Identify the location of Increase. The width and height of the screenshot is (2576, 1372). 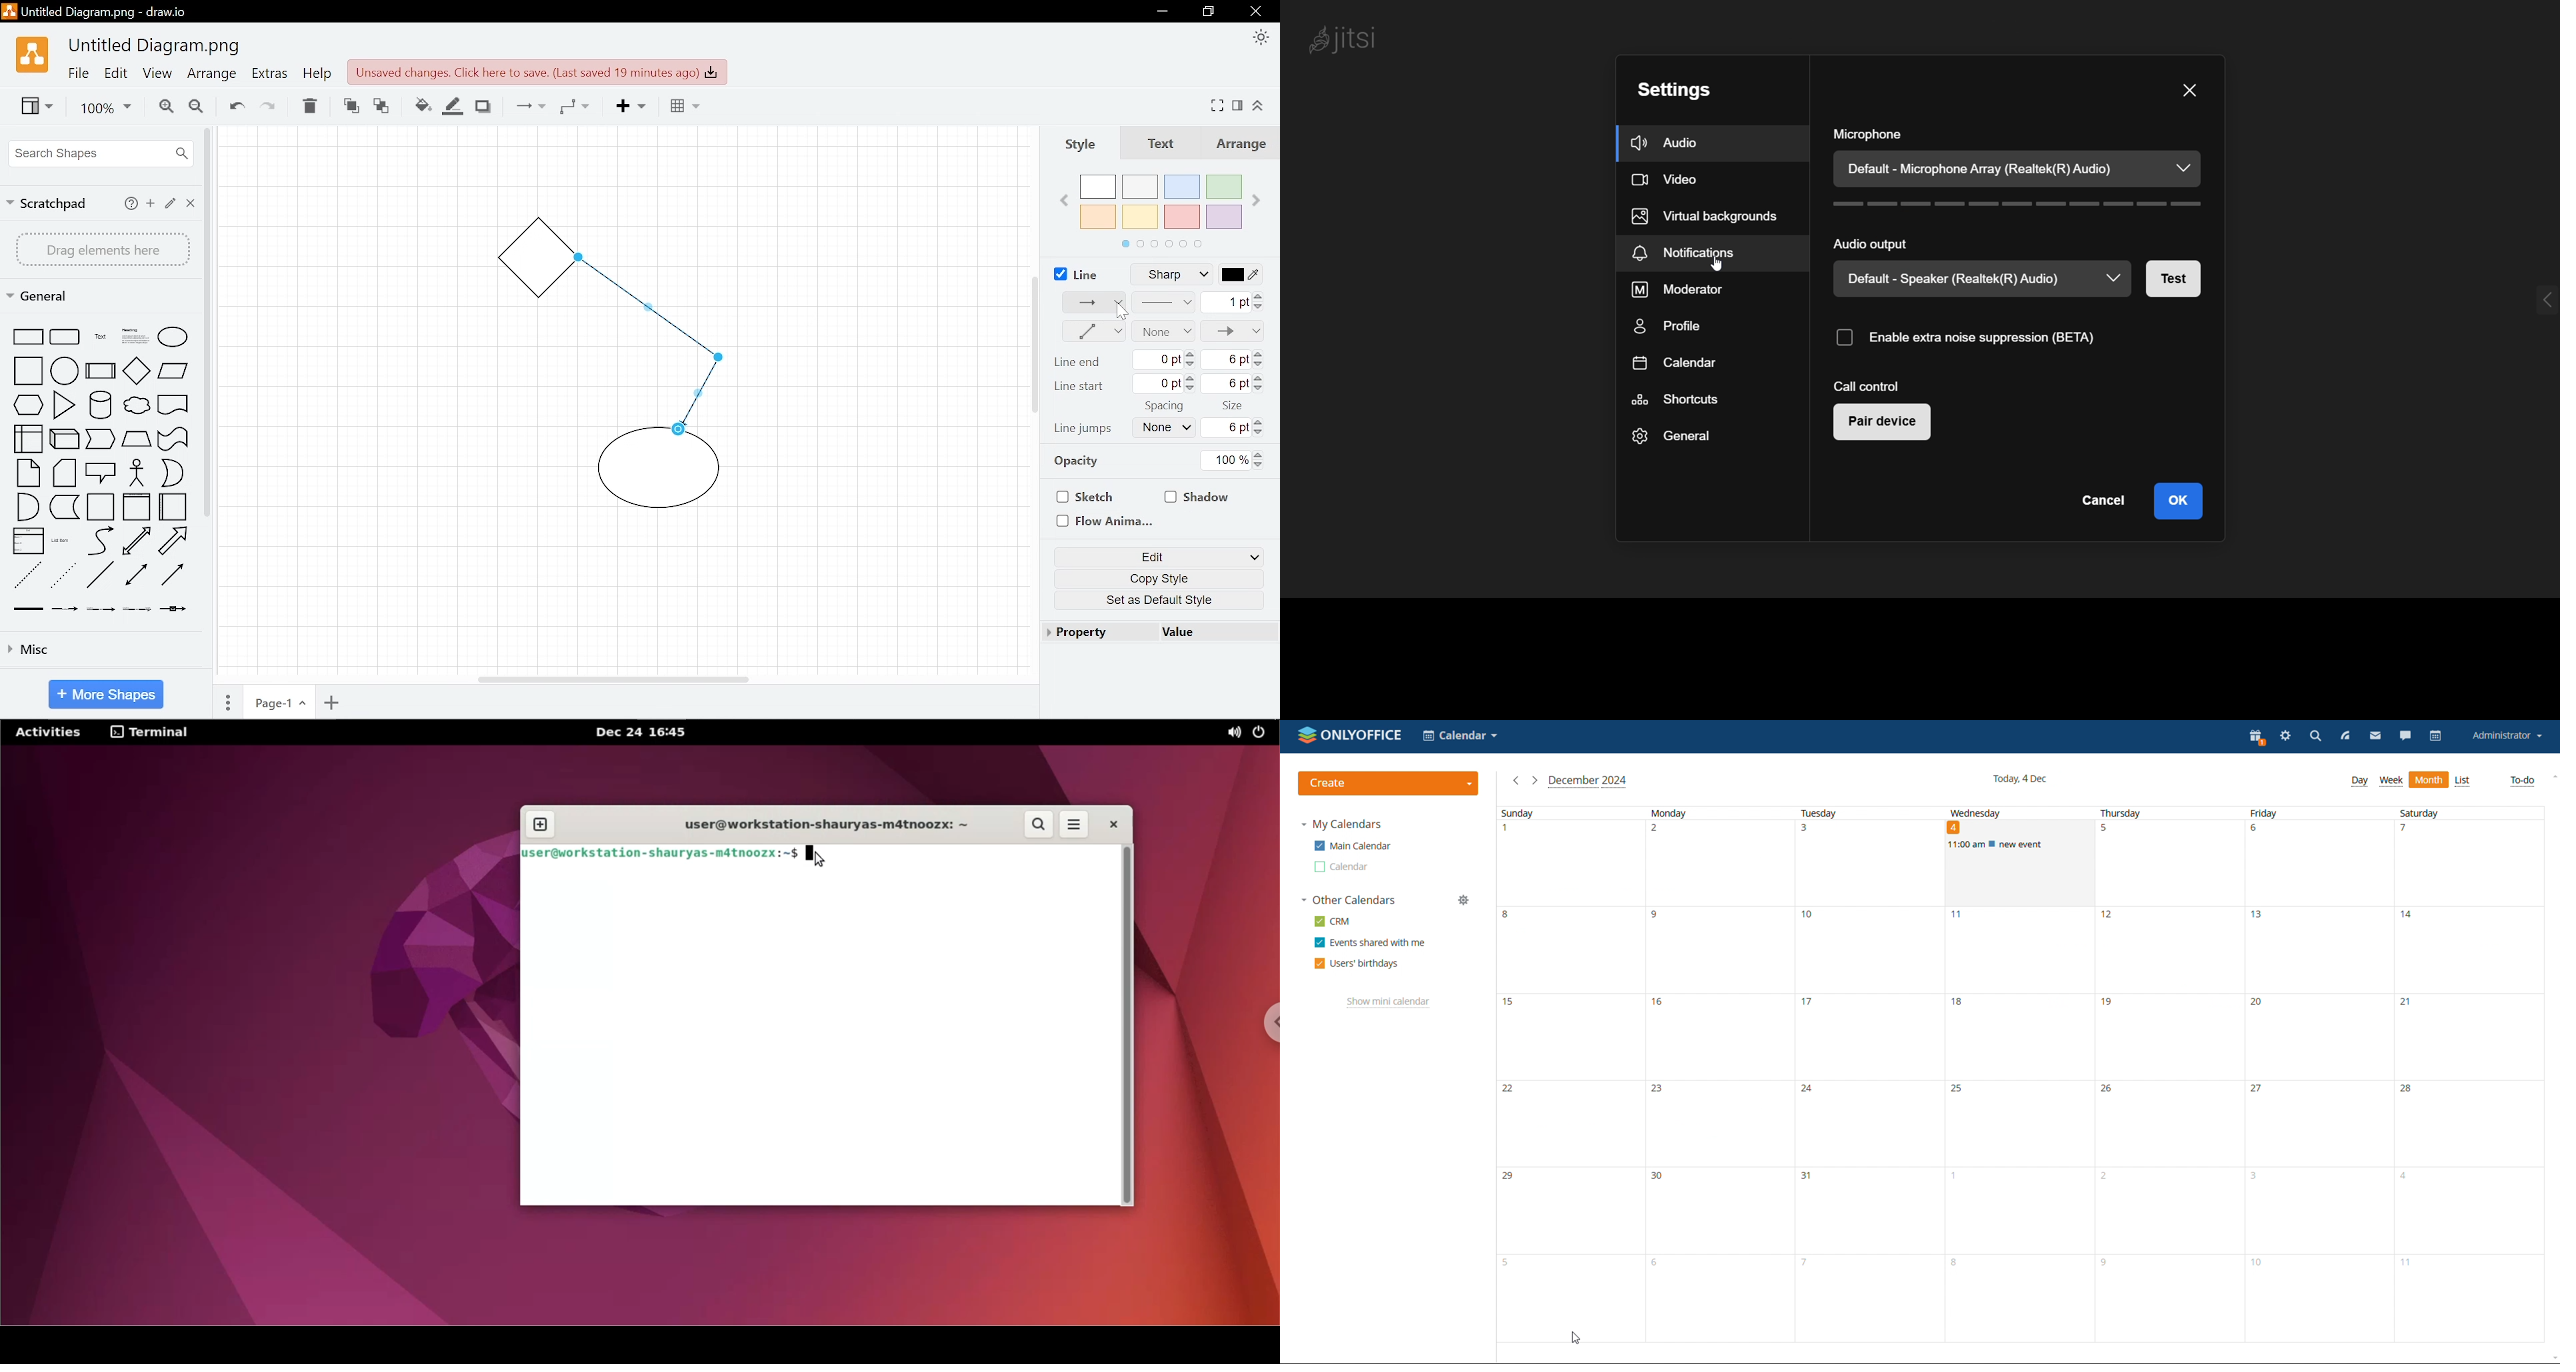
(1258, 355).